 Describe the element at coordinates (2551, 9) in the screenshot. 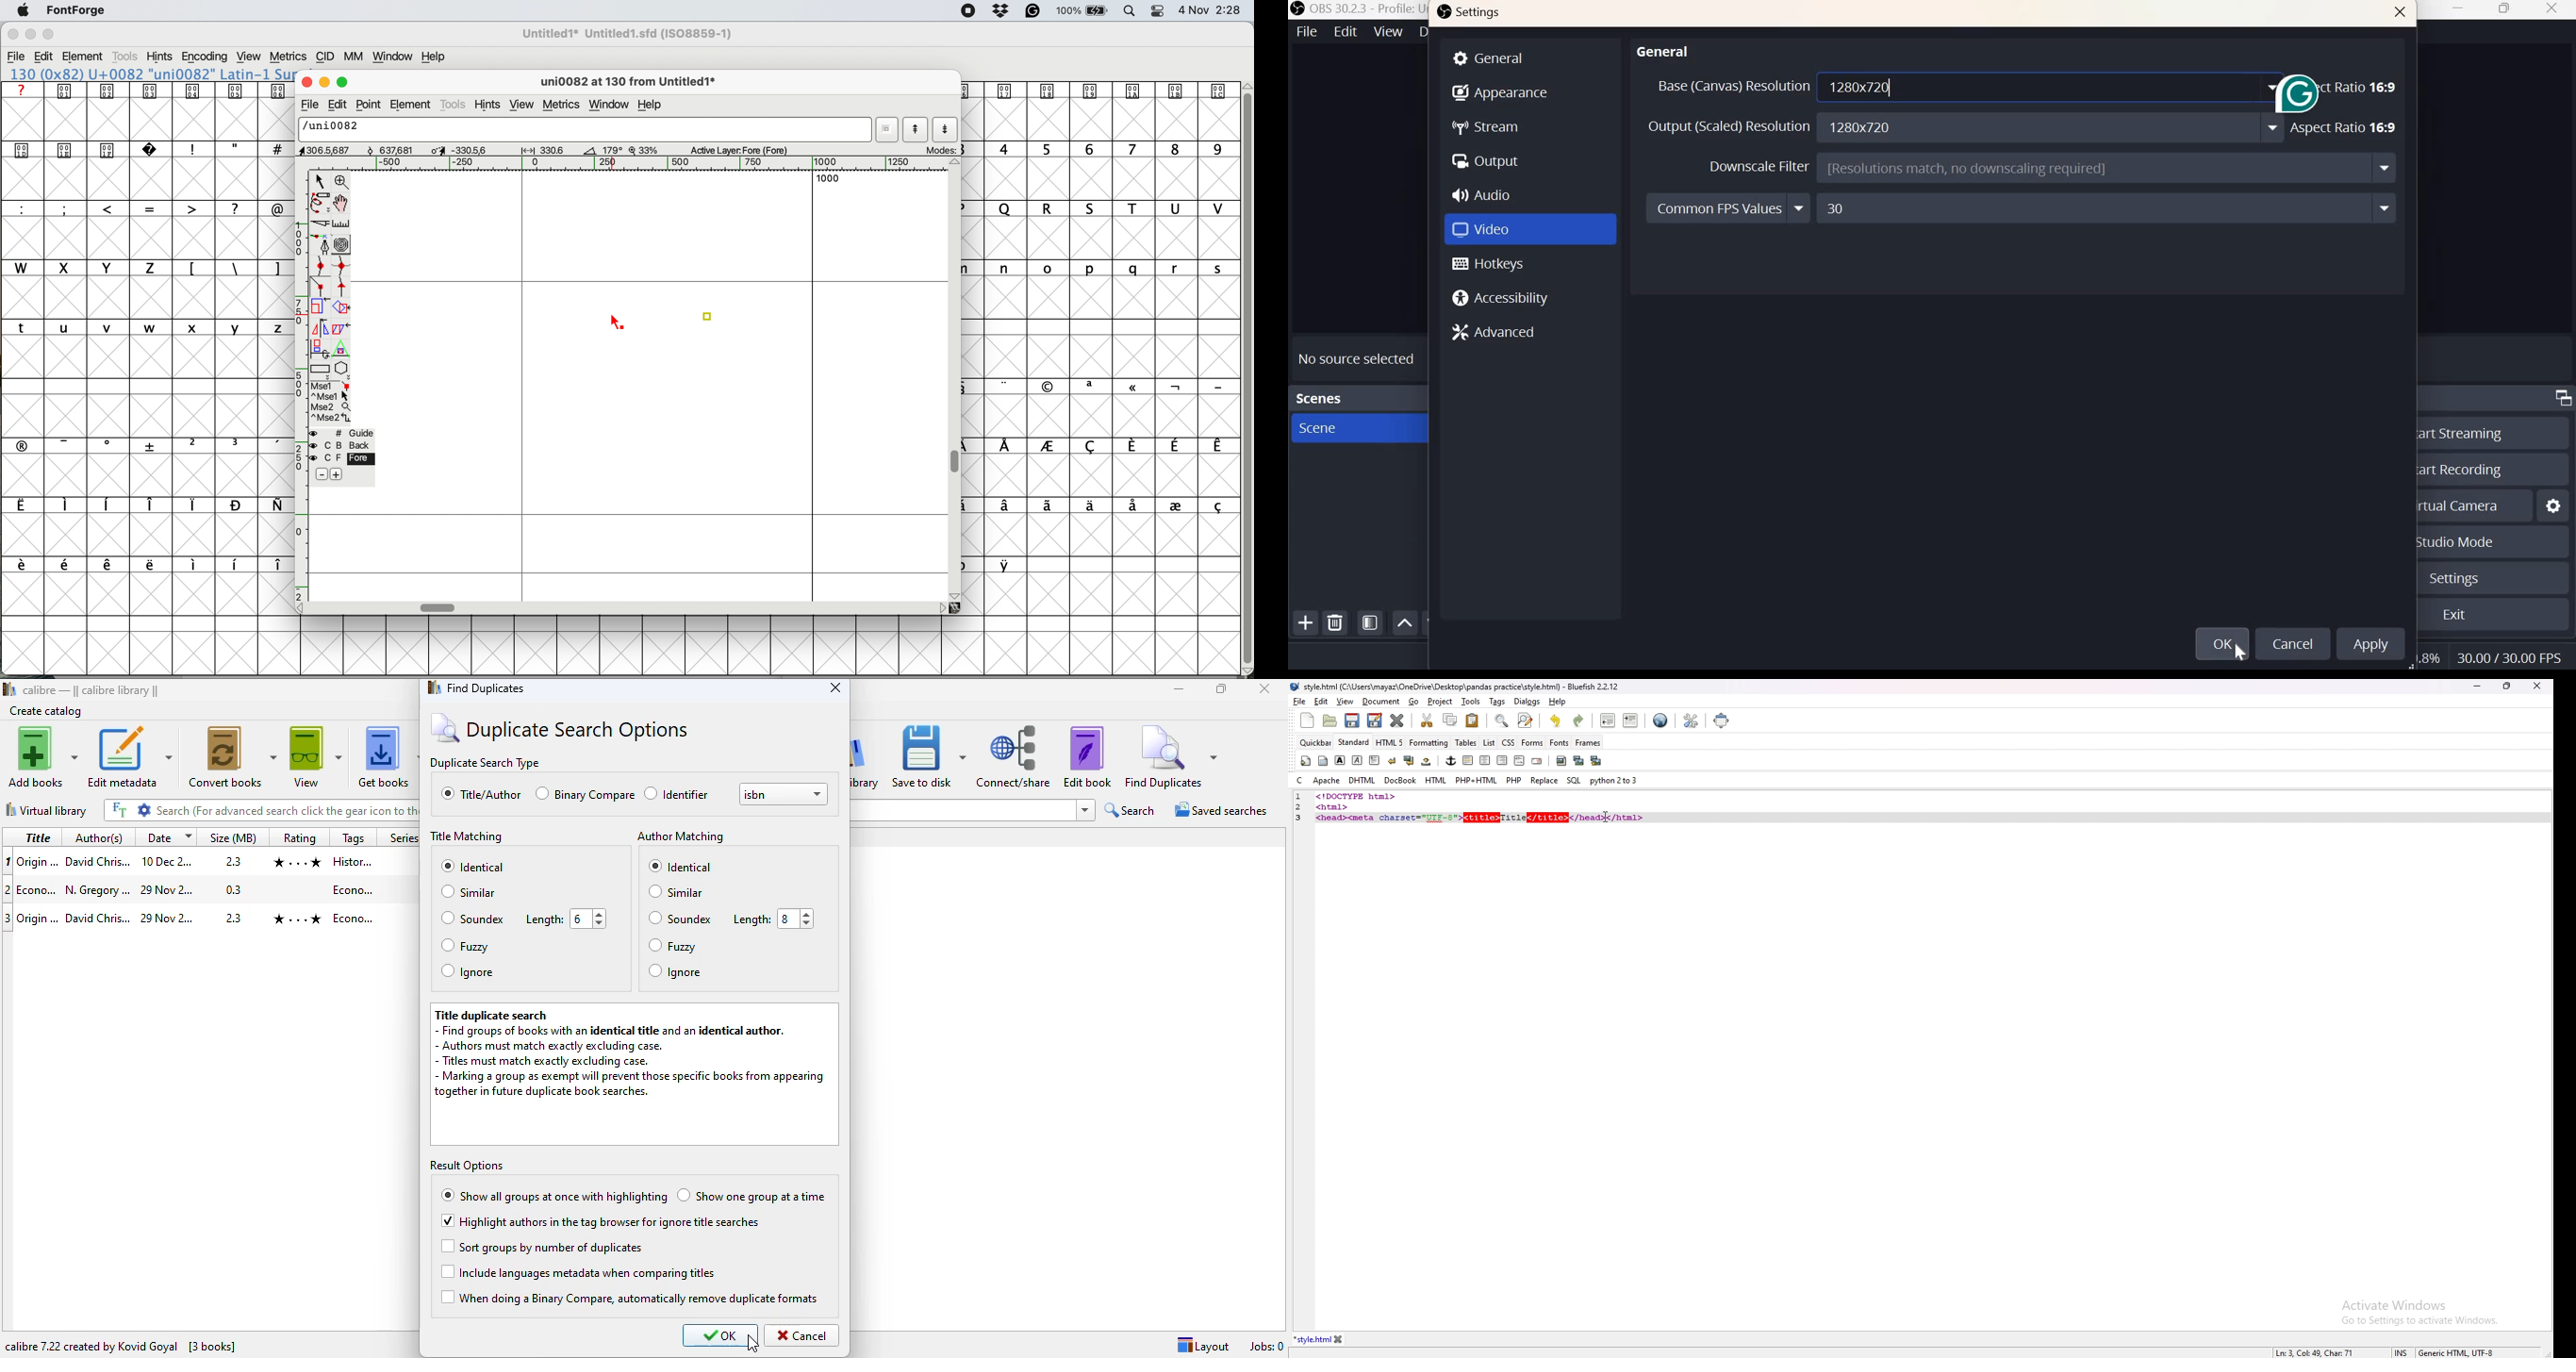

I see `close` at that location.